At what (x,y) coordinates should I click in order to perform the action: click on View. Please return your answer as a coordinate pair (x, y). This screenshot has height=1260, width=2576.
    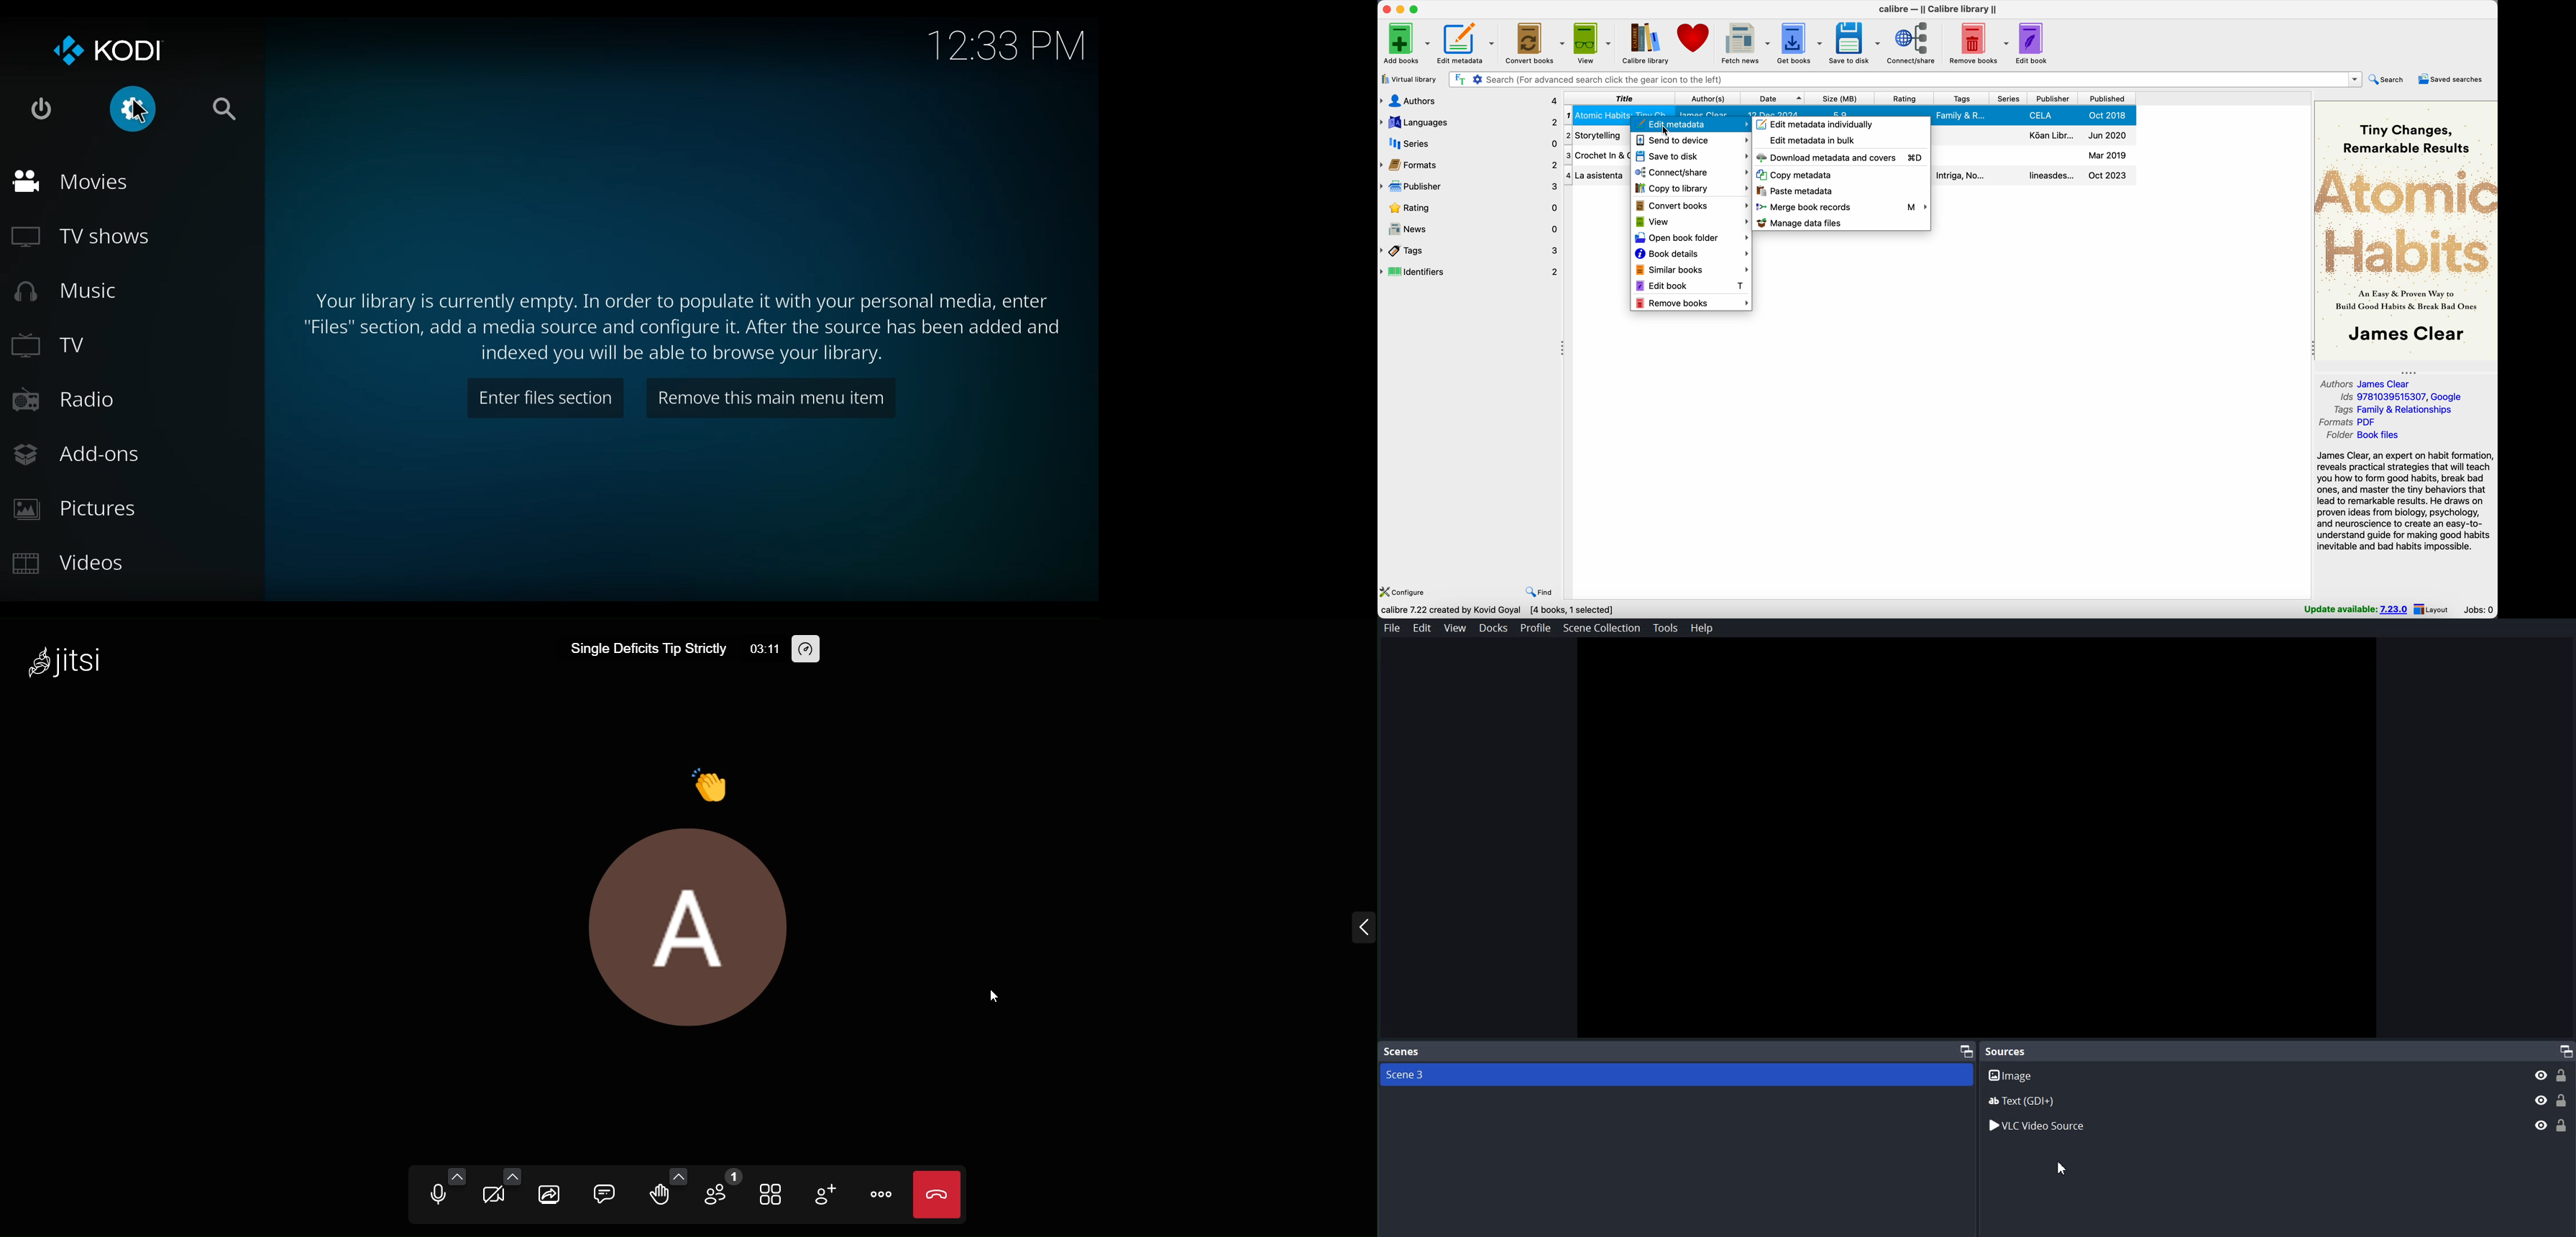
    Looking at the image, I should click on (1455, 628).